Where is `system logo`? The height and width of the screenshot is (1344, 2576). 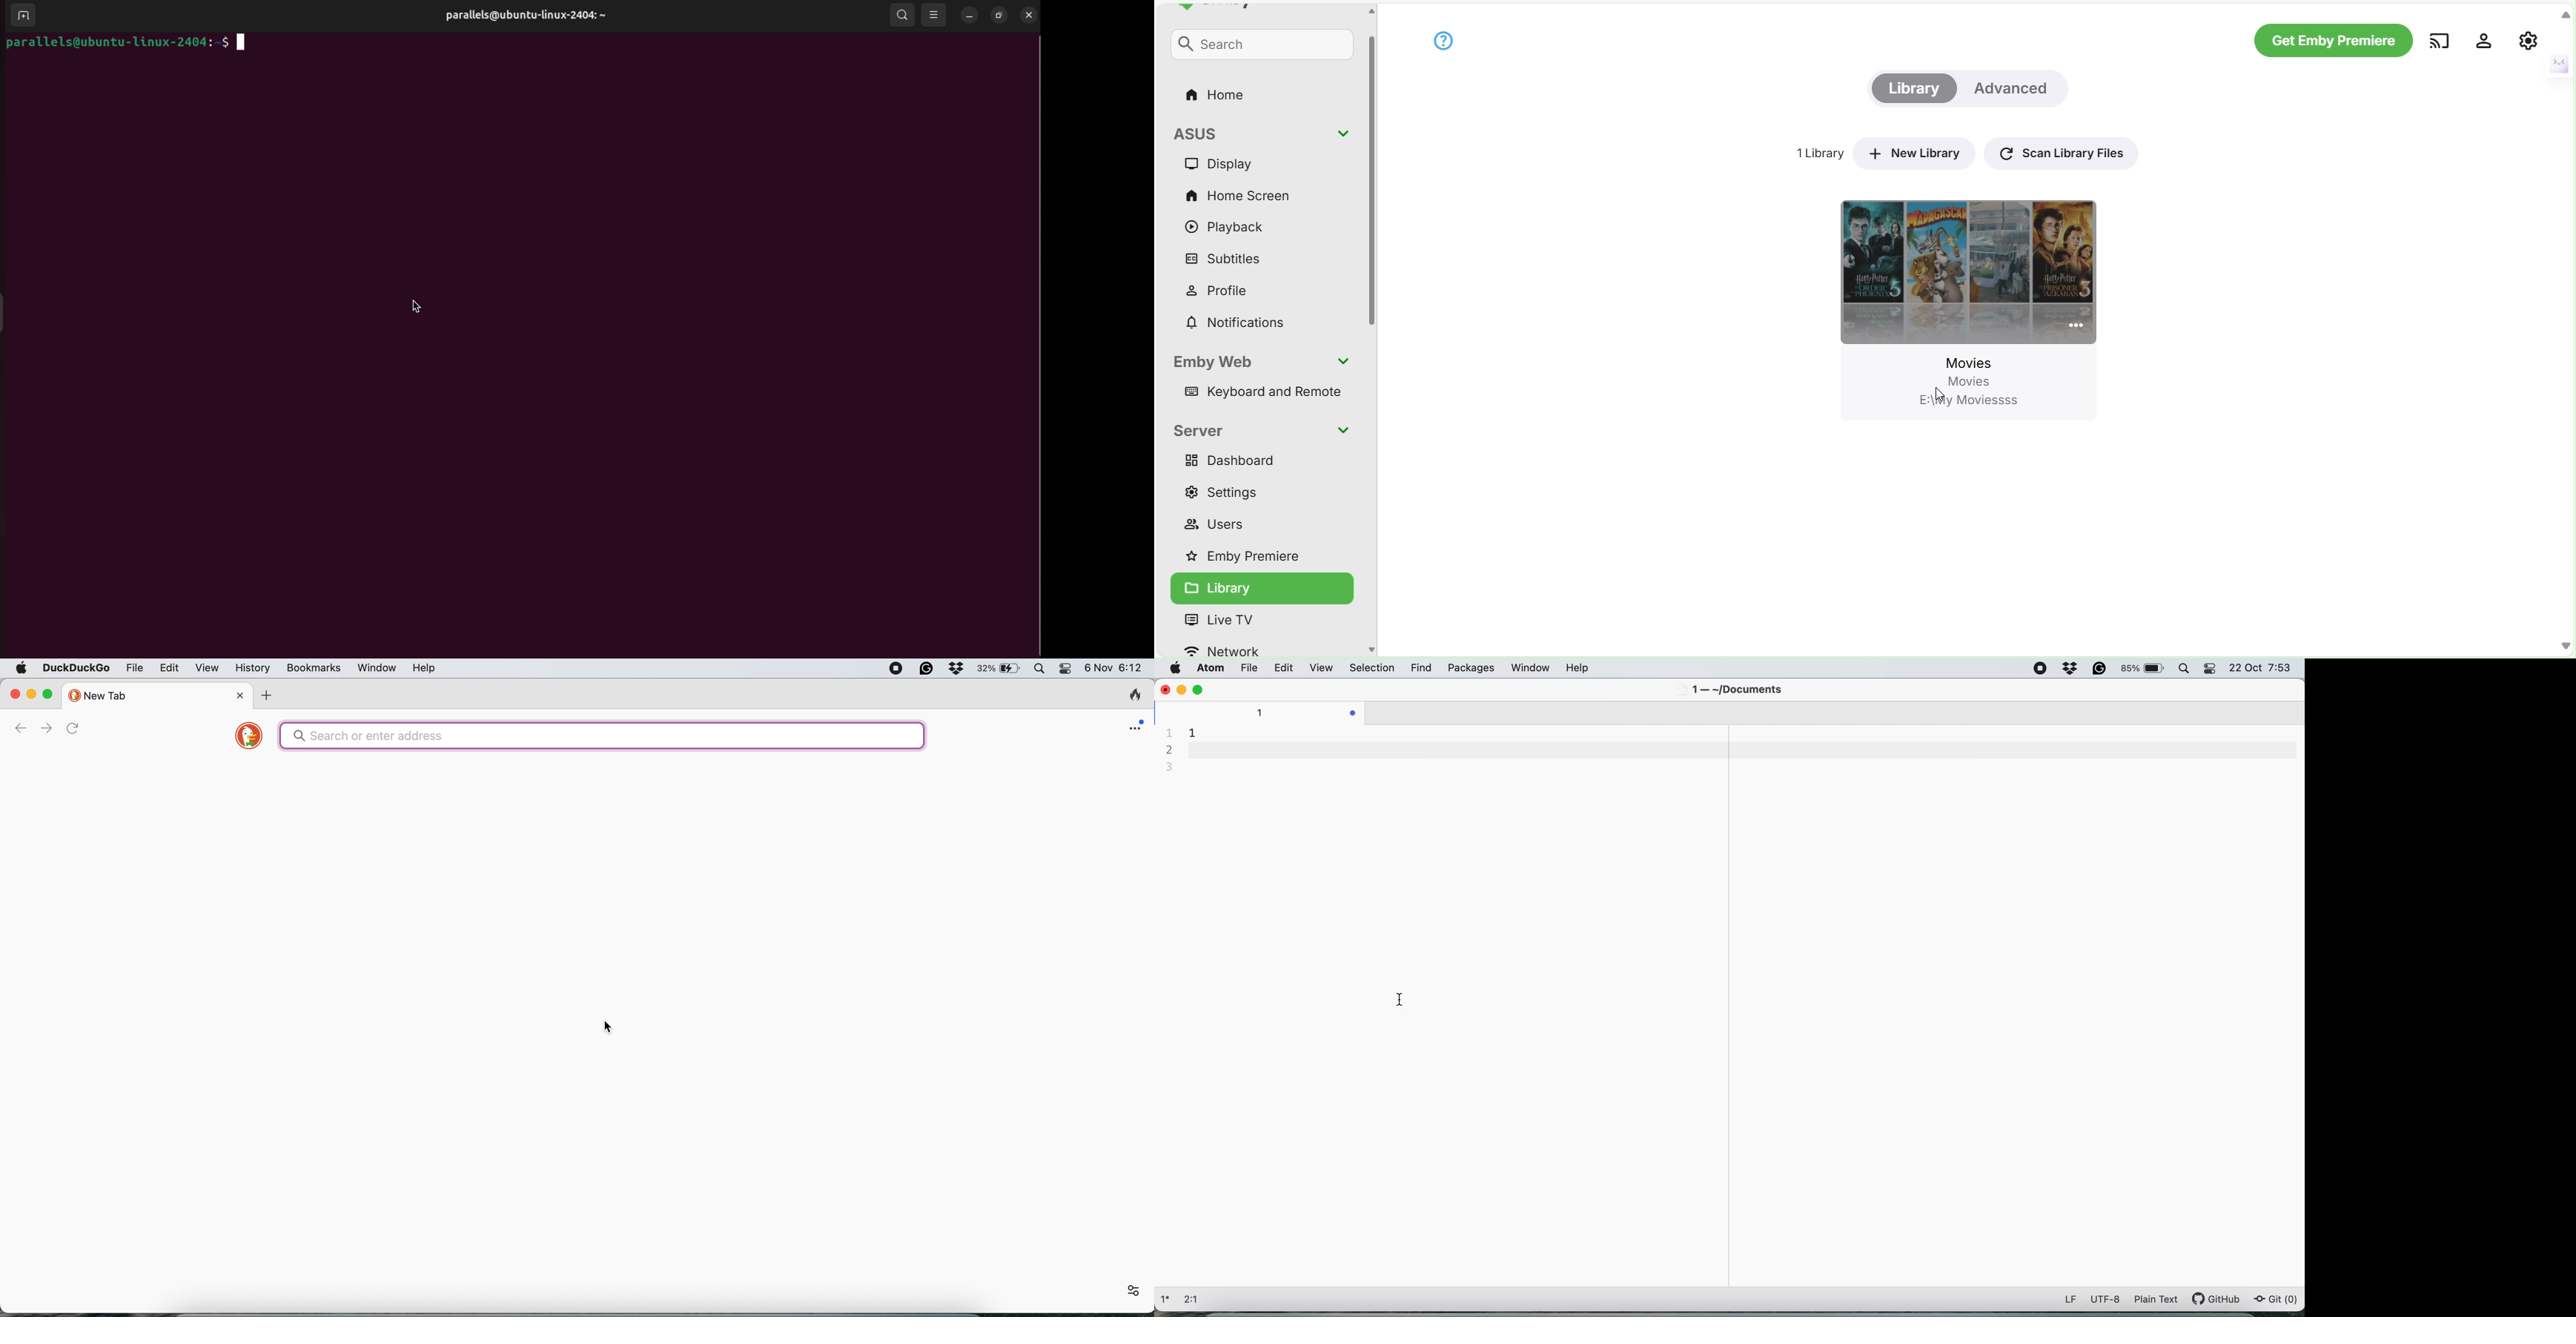
system logo is located at coordinates (1177, 668).